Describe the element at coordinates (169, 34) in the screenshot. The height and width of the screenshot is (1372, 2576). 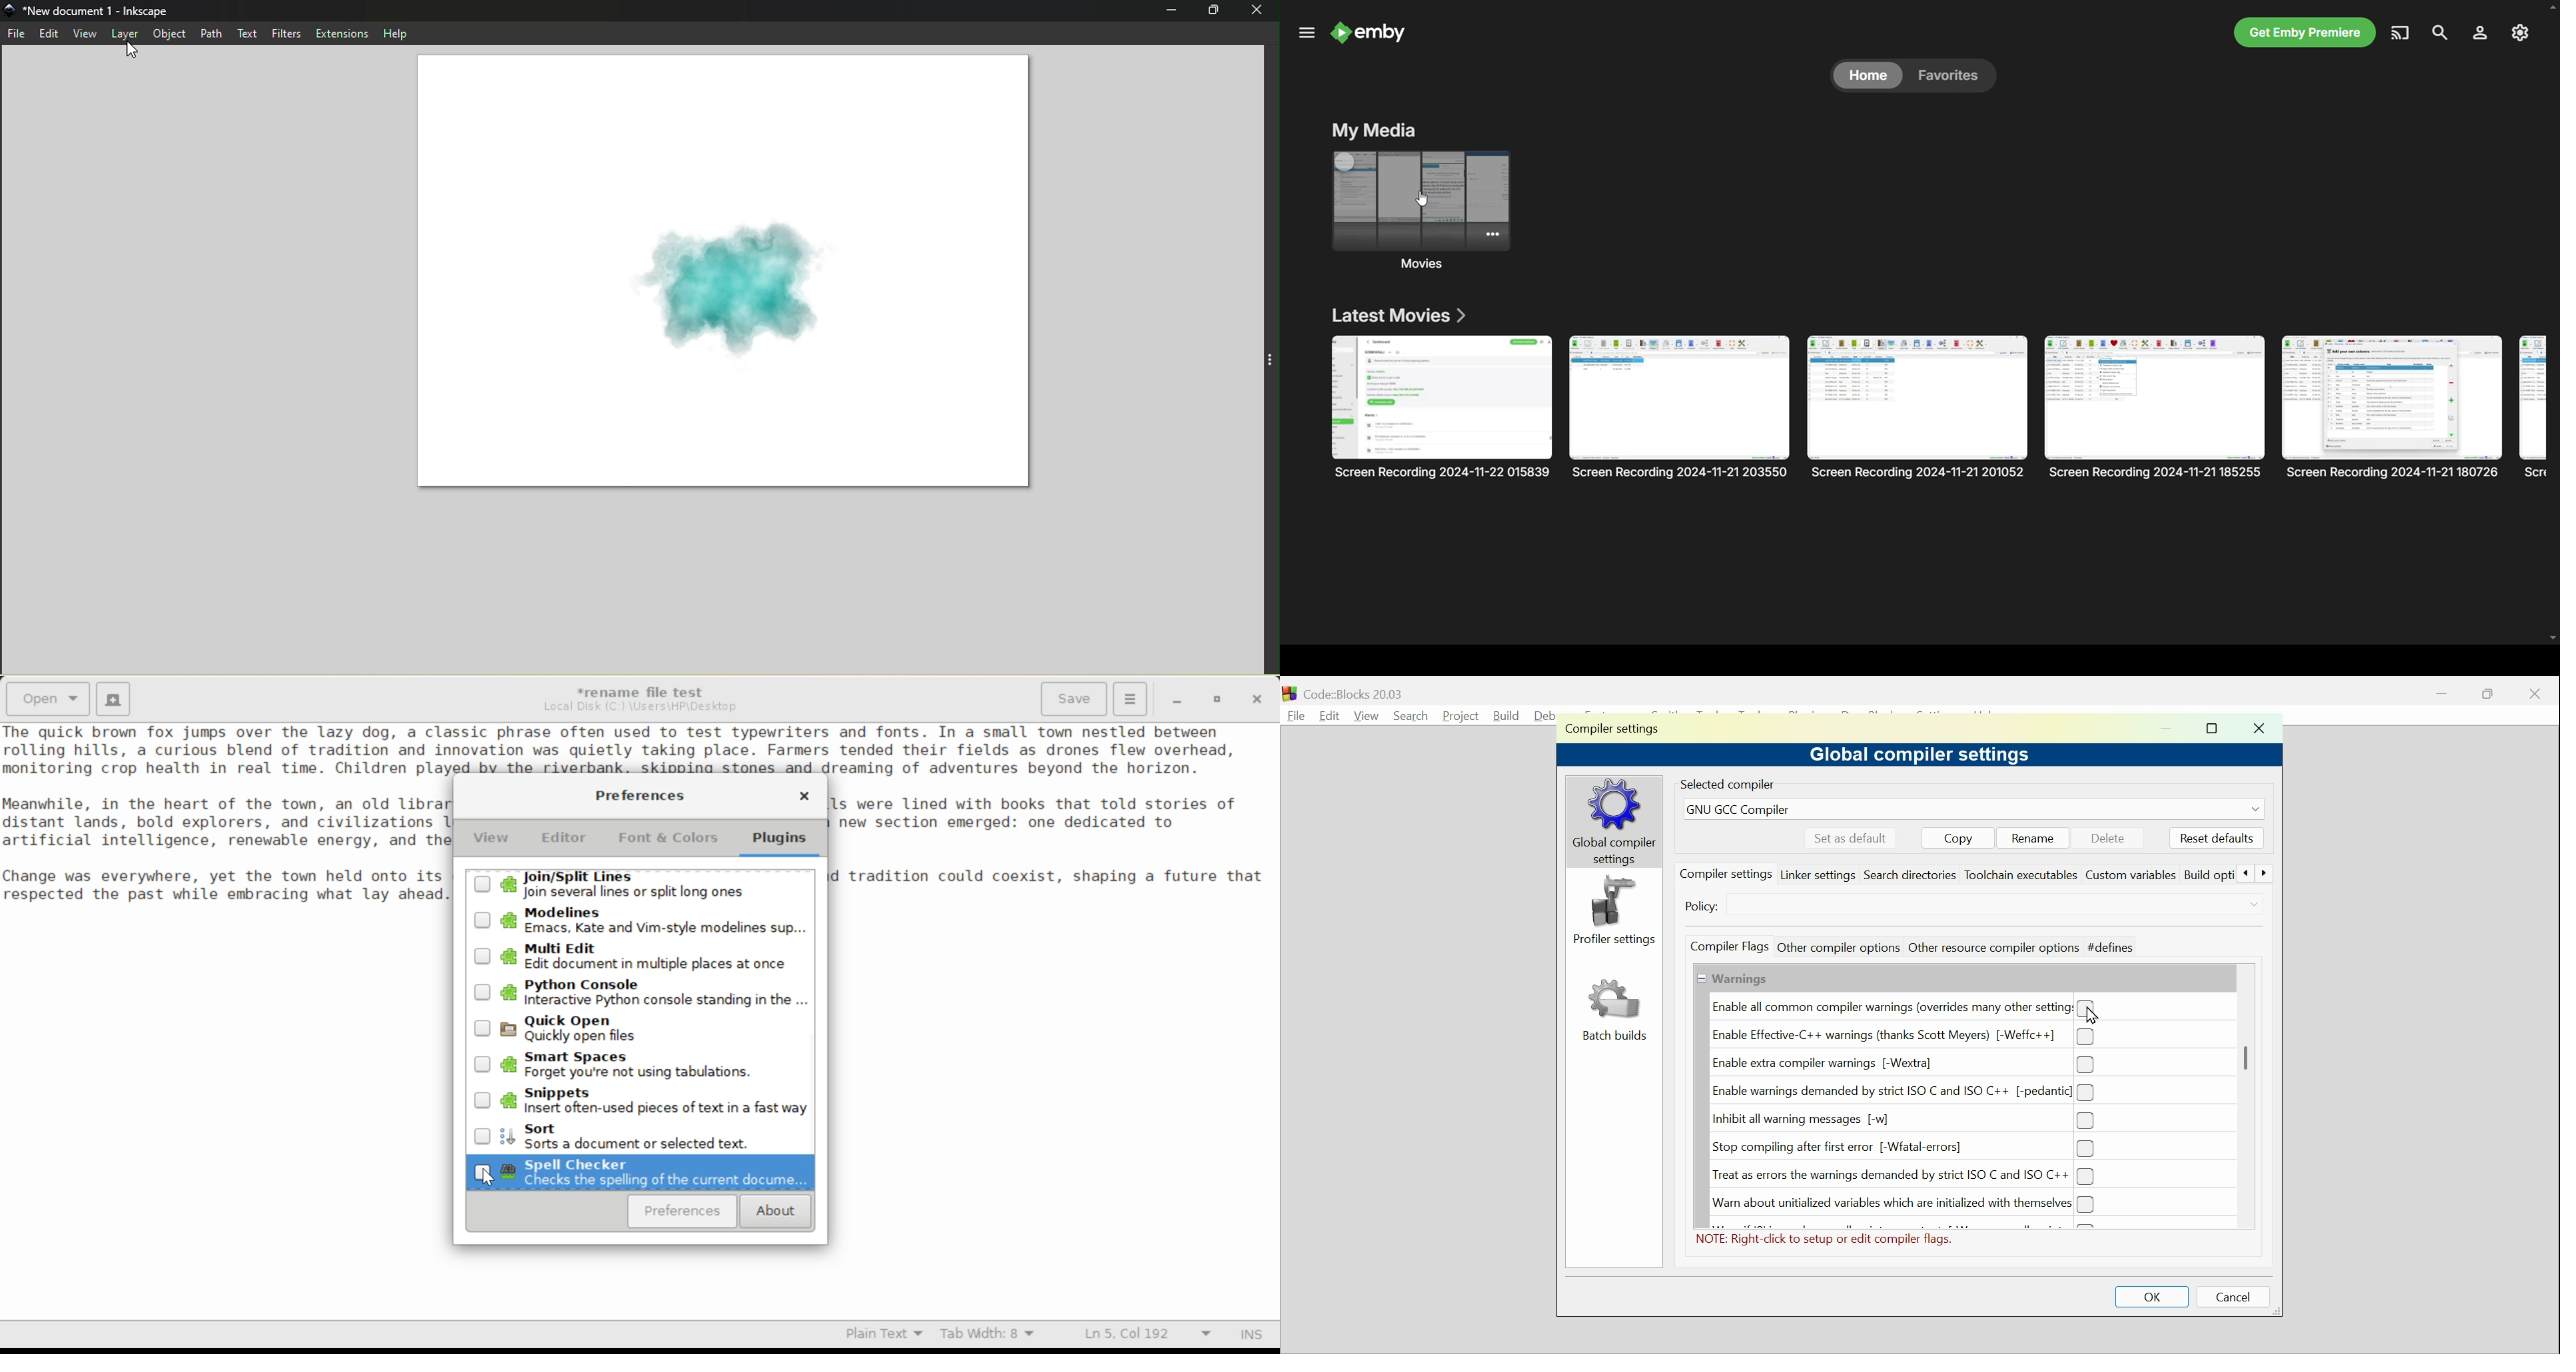
I see `Object` at that location.